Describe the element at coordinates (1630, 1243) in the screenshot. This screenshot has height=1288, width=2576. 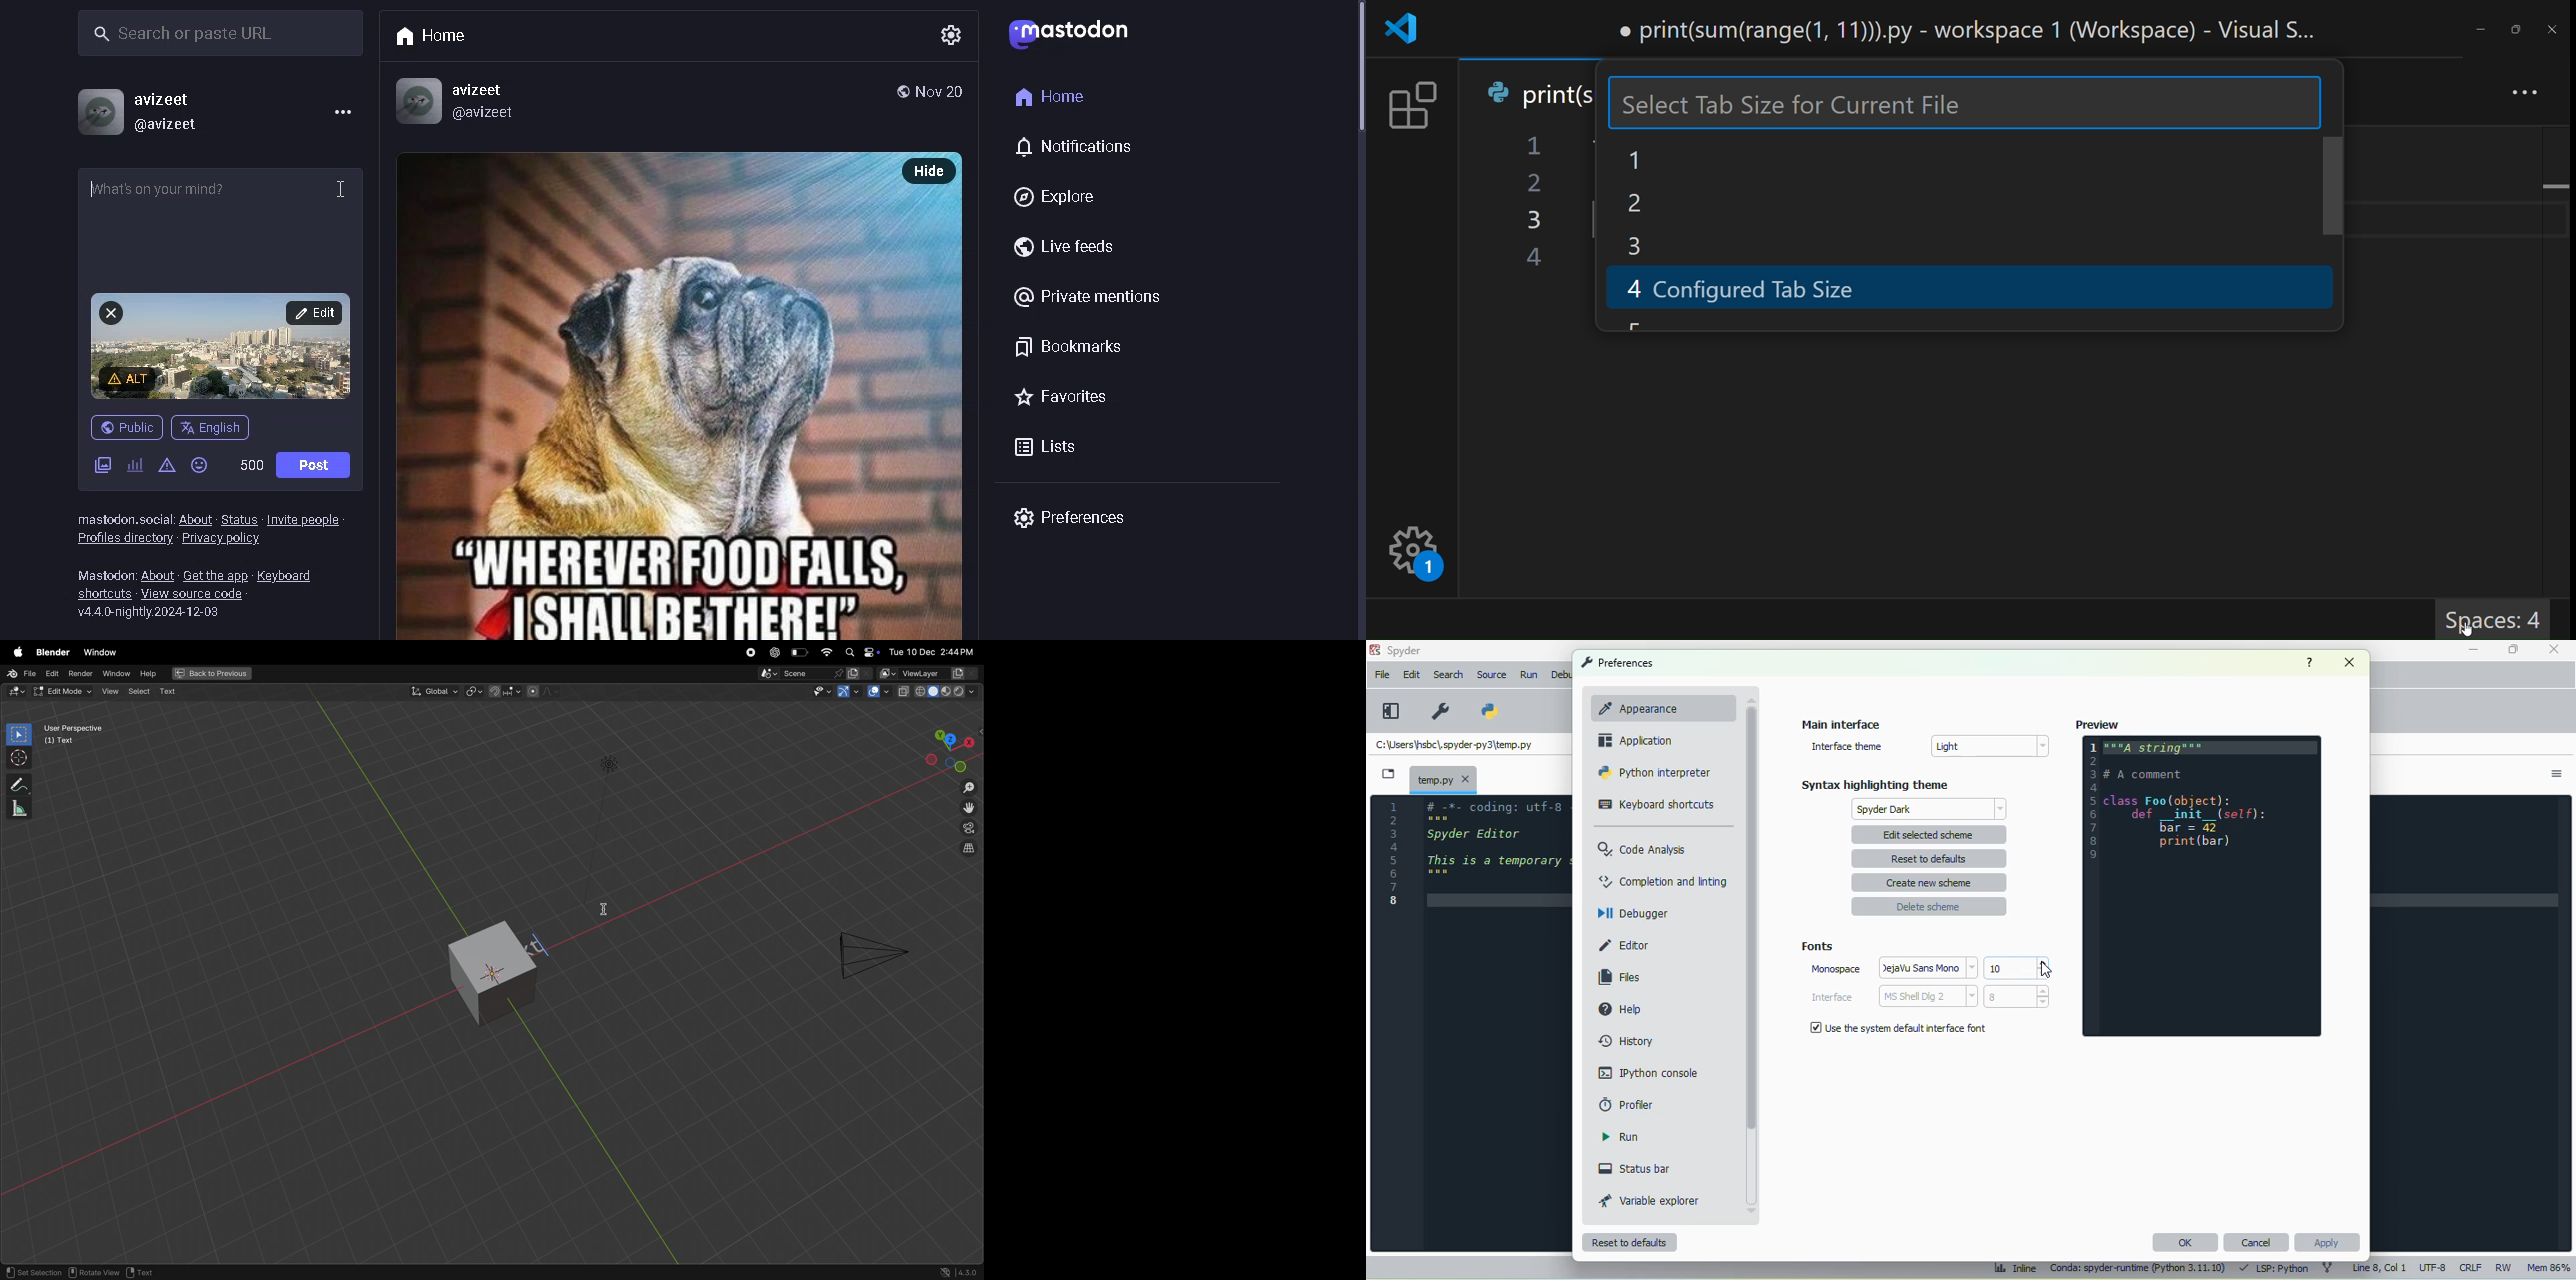
I see `reset to defaults` at that location.